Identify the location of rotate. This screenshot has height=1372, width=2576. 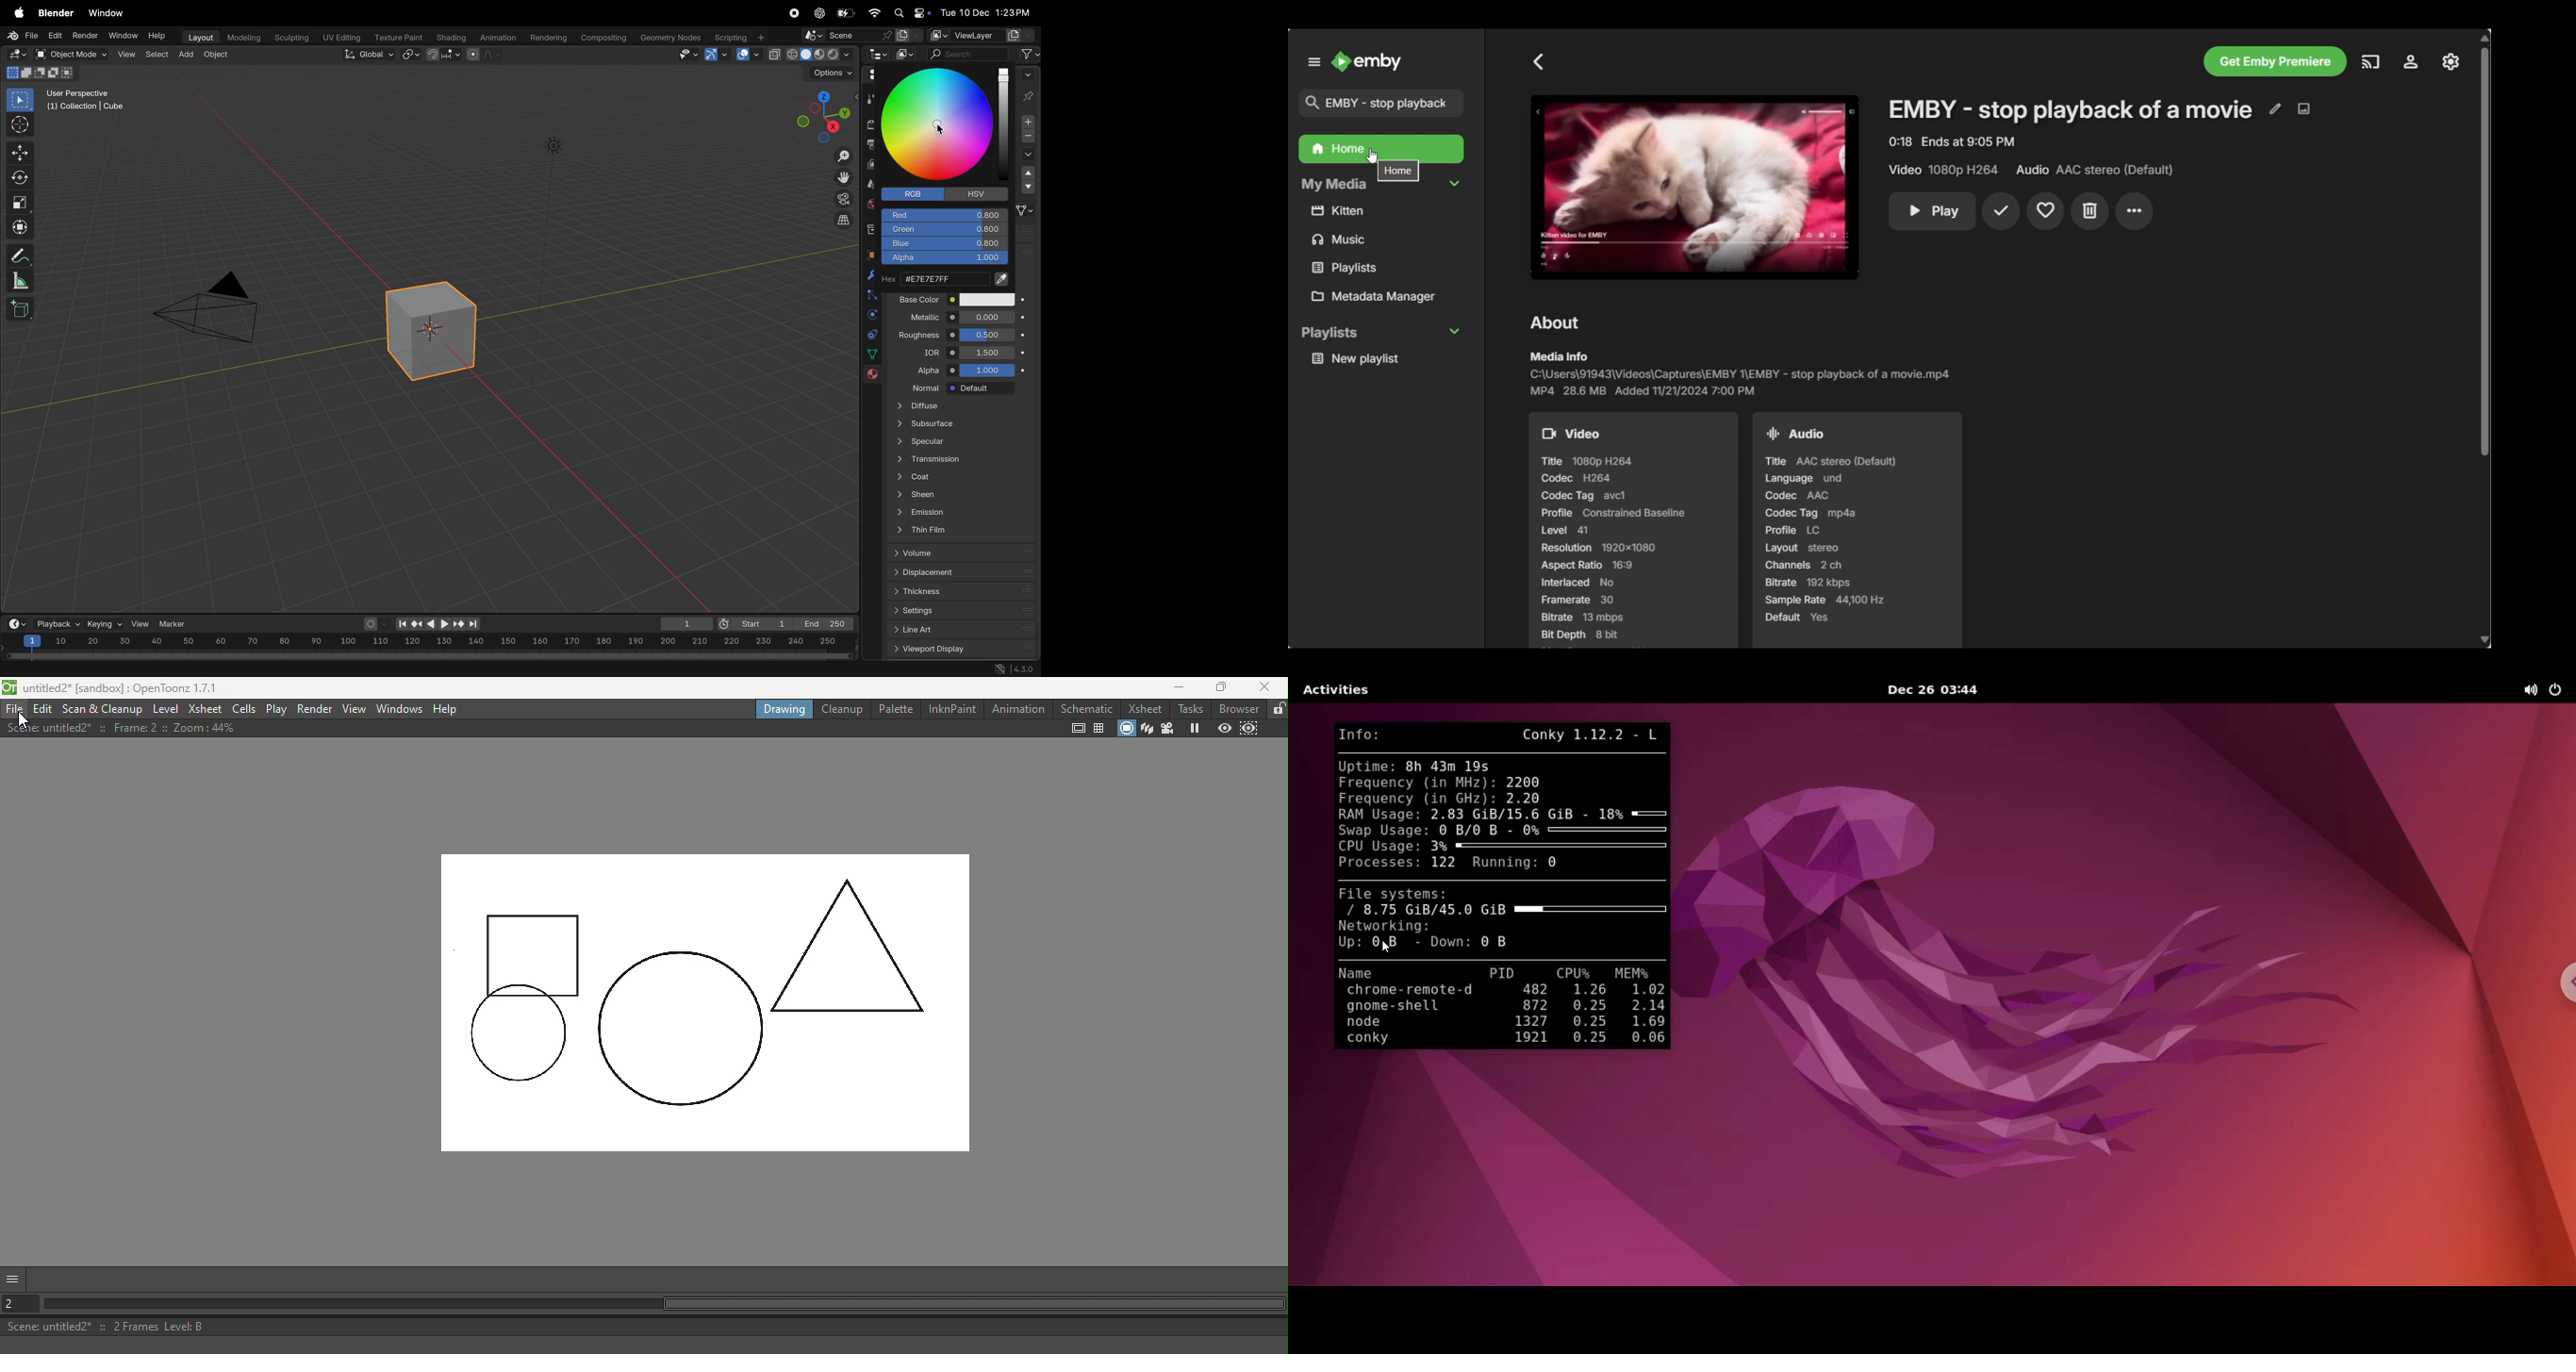
(18, 178).